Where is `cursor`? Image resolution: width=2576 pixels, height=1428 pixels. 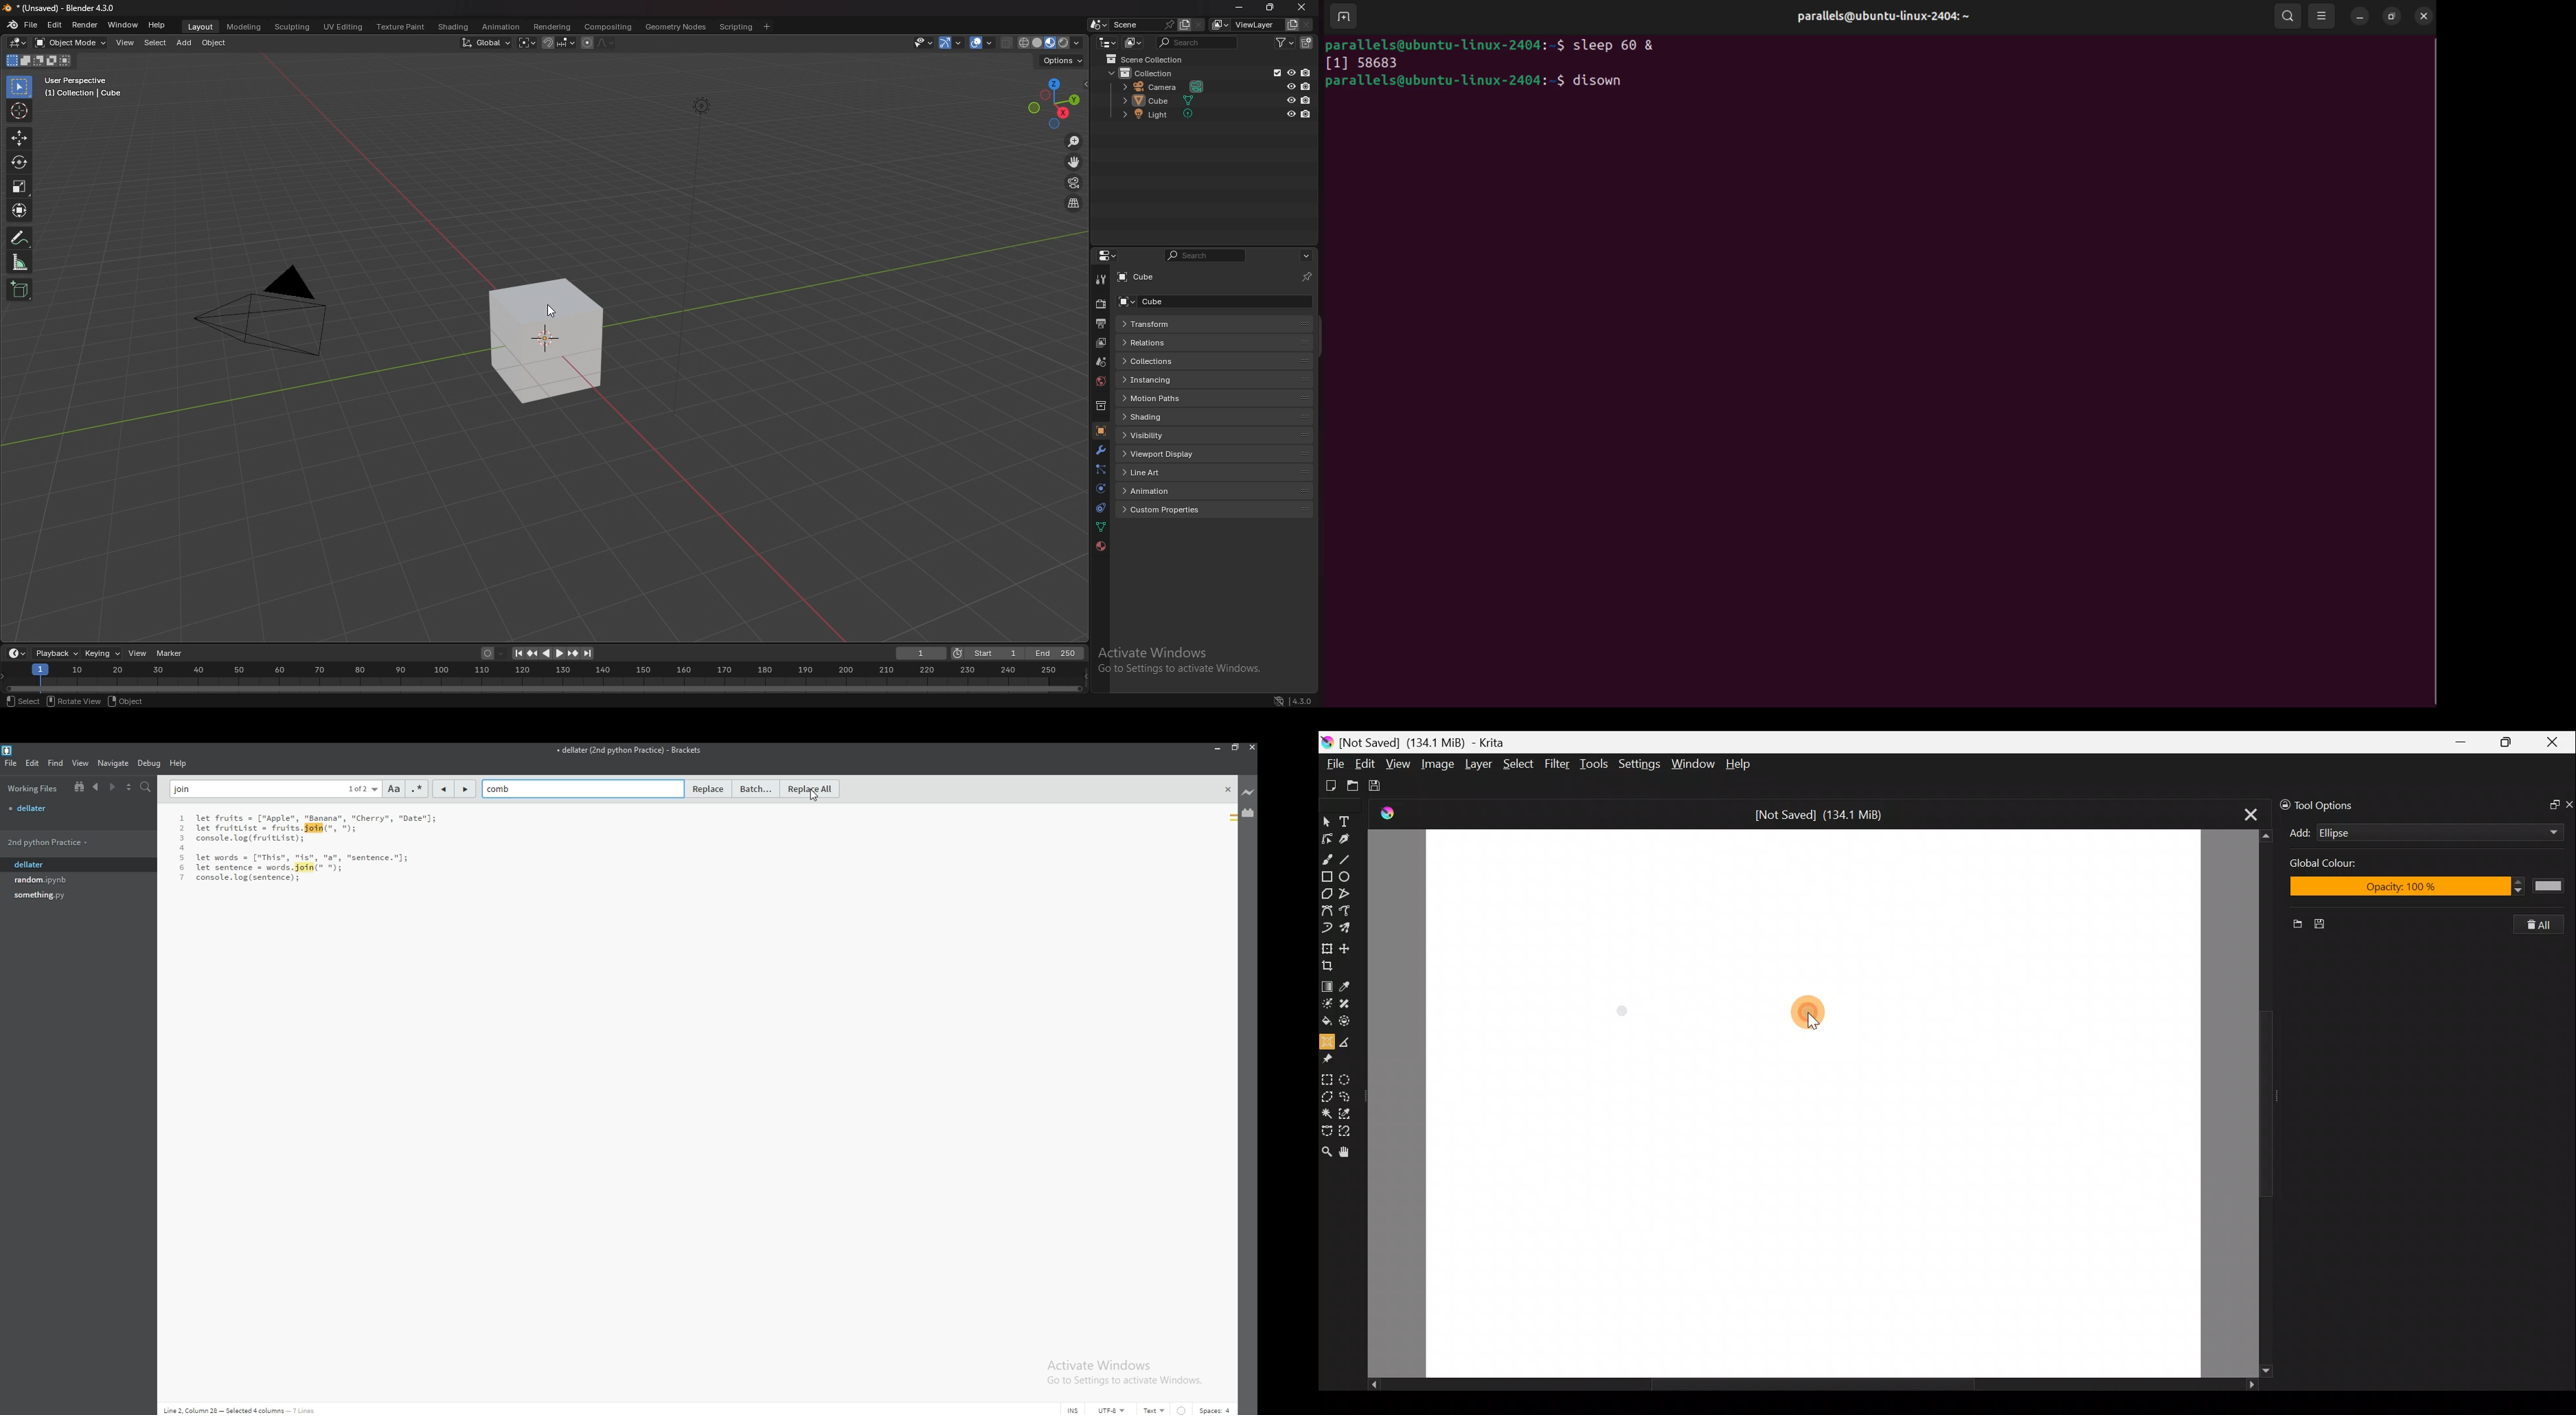 cursor is located at coordinates (815, 795).